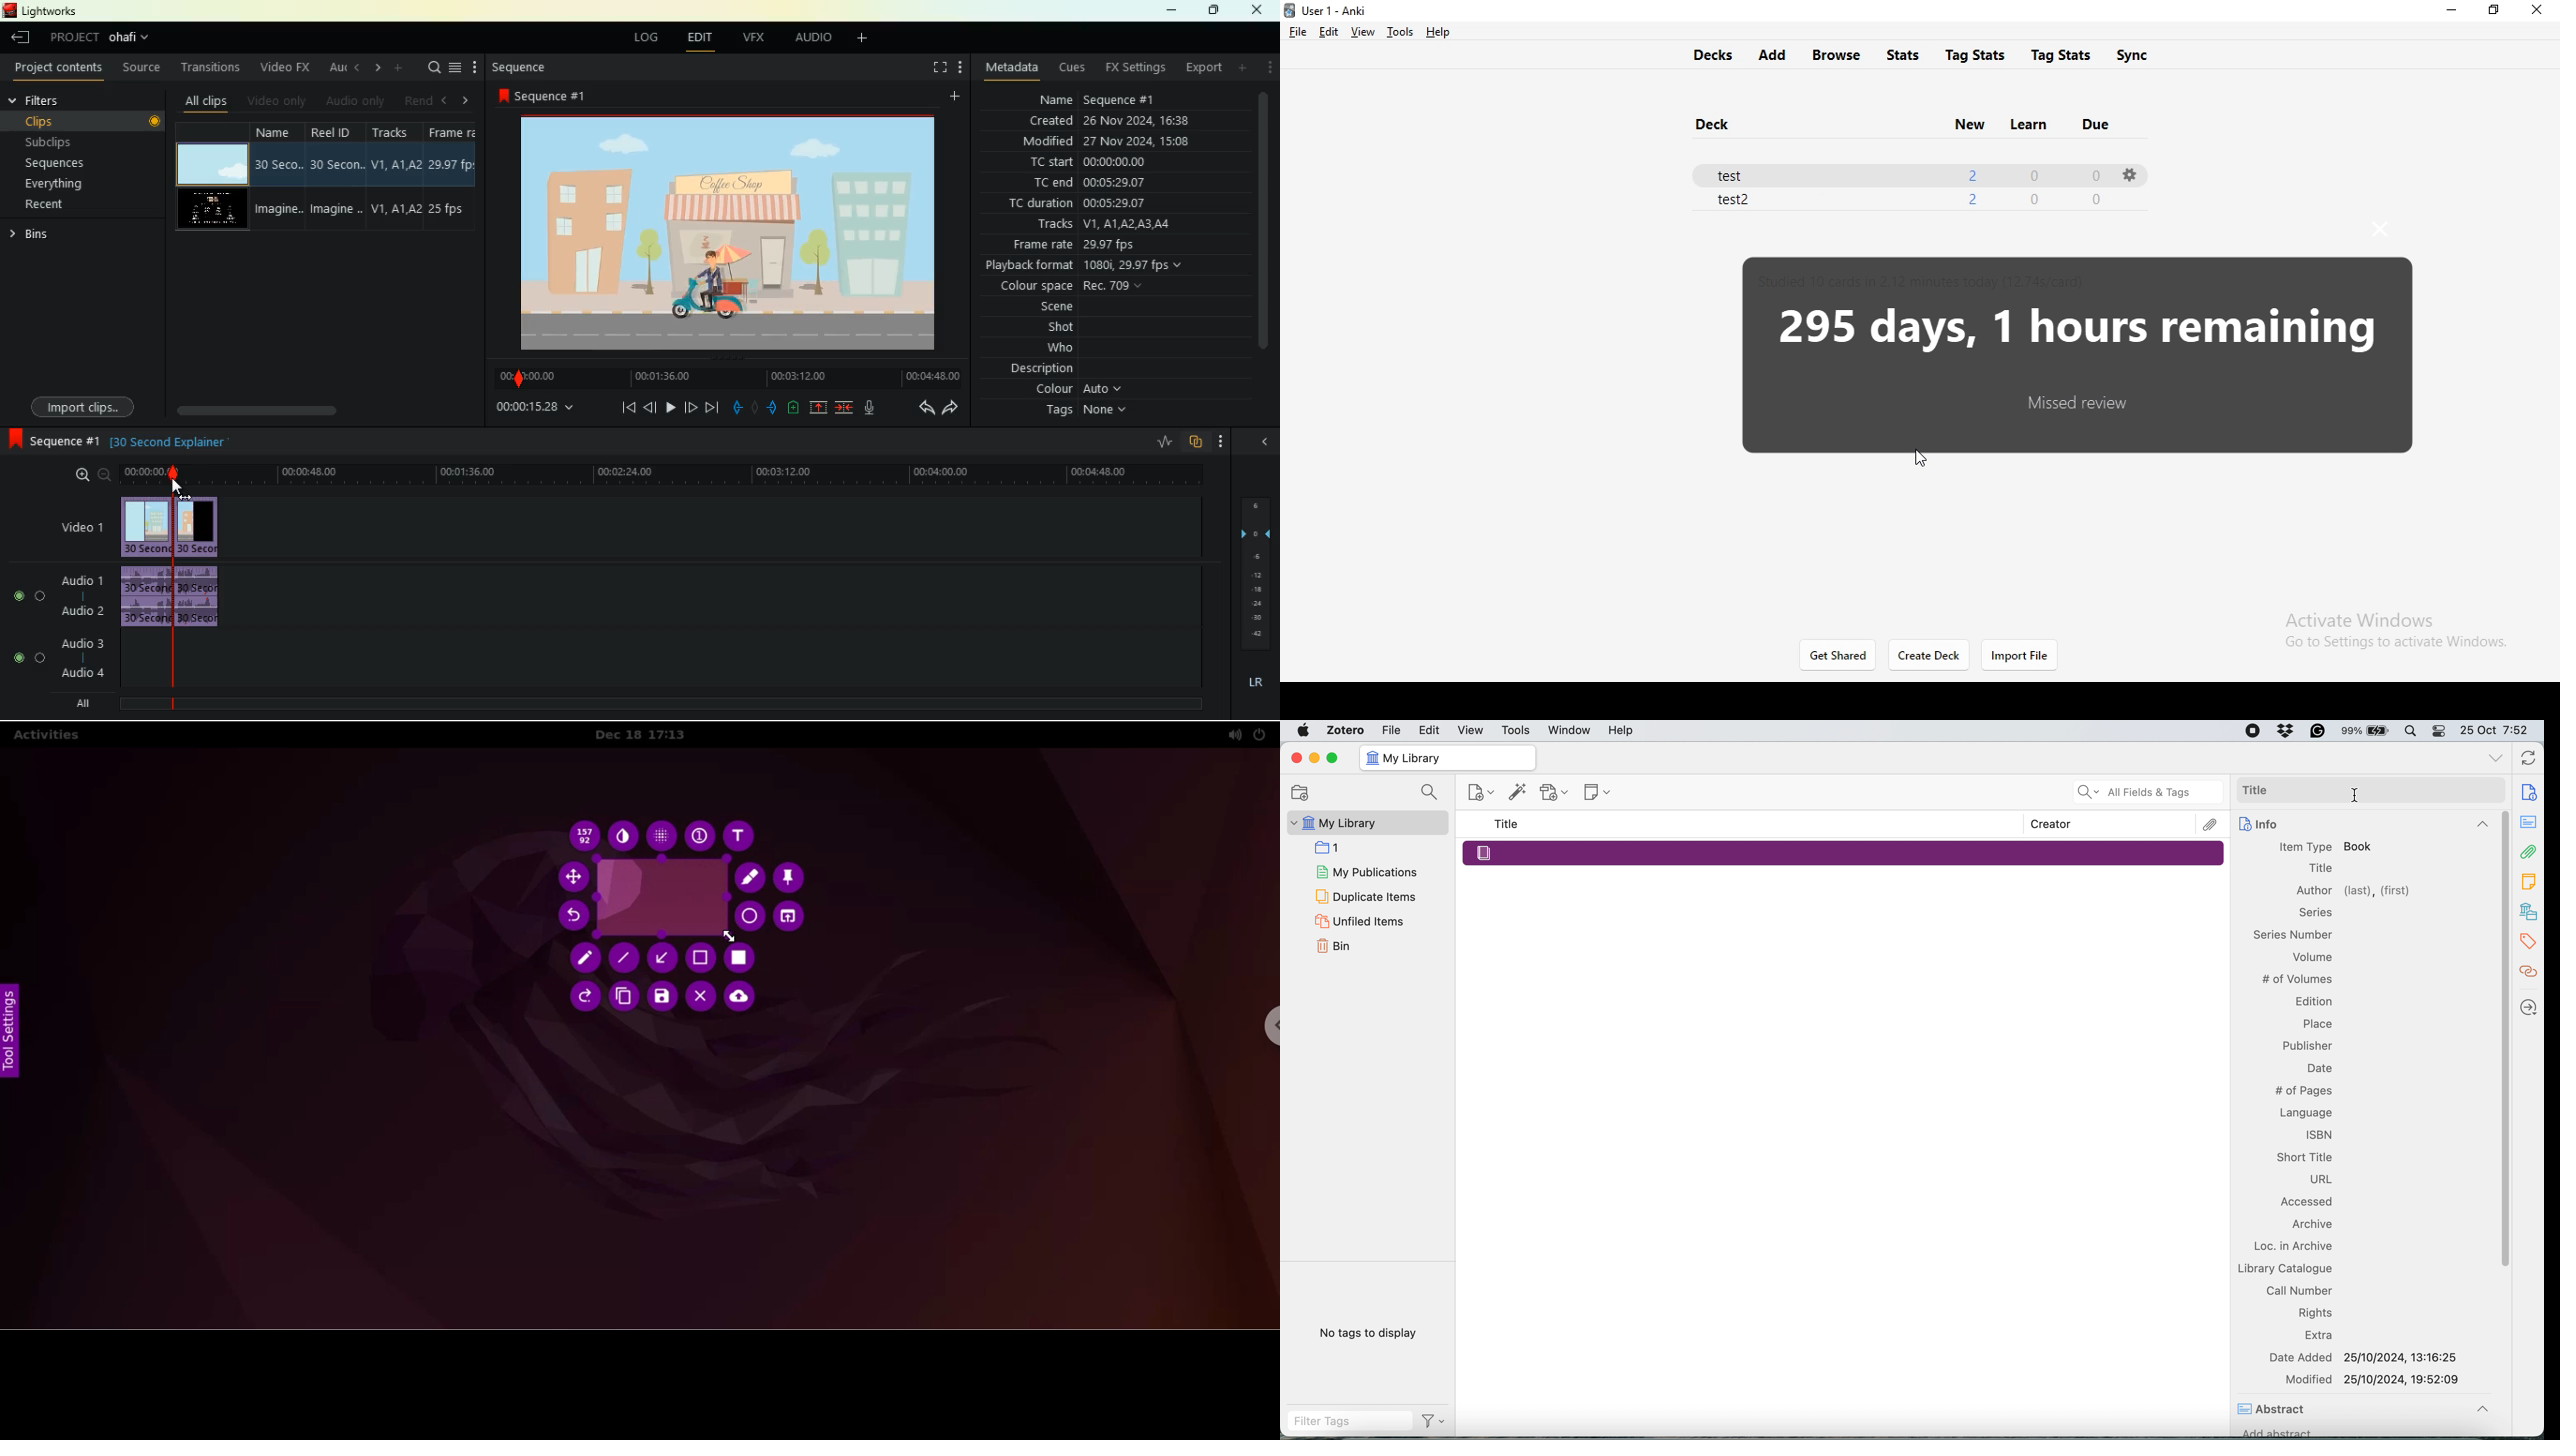 This screenshot has width=2576, height=1456. I want to click on restore, so click(2493, 10).